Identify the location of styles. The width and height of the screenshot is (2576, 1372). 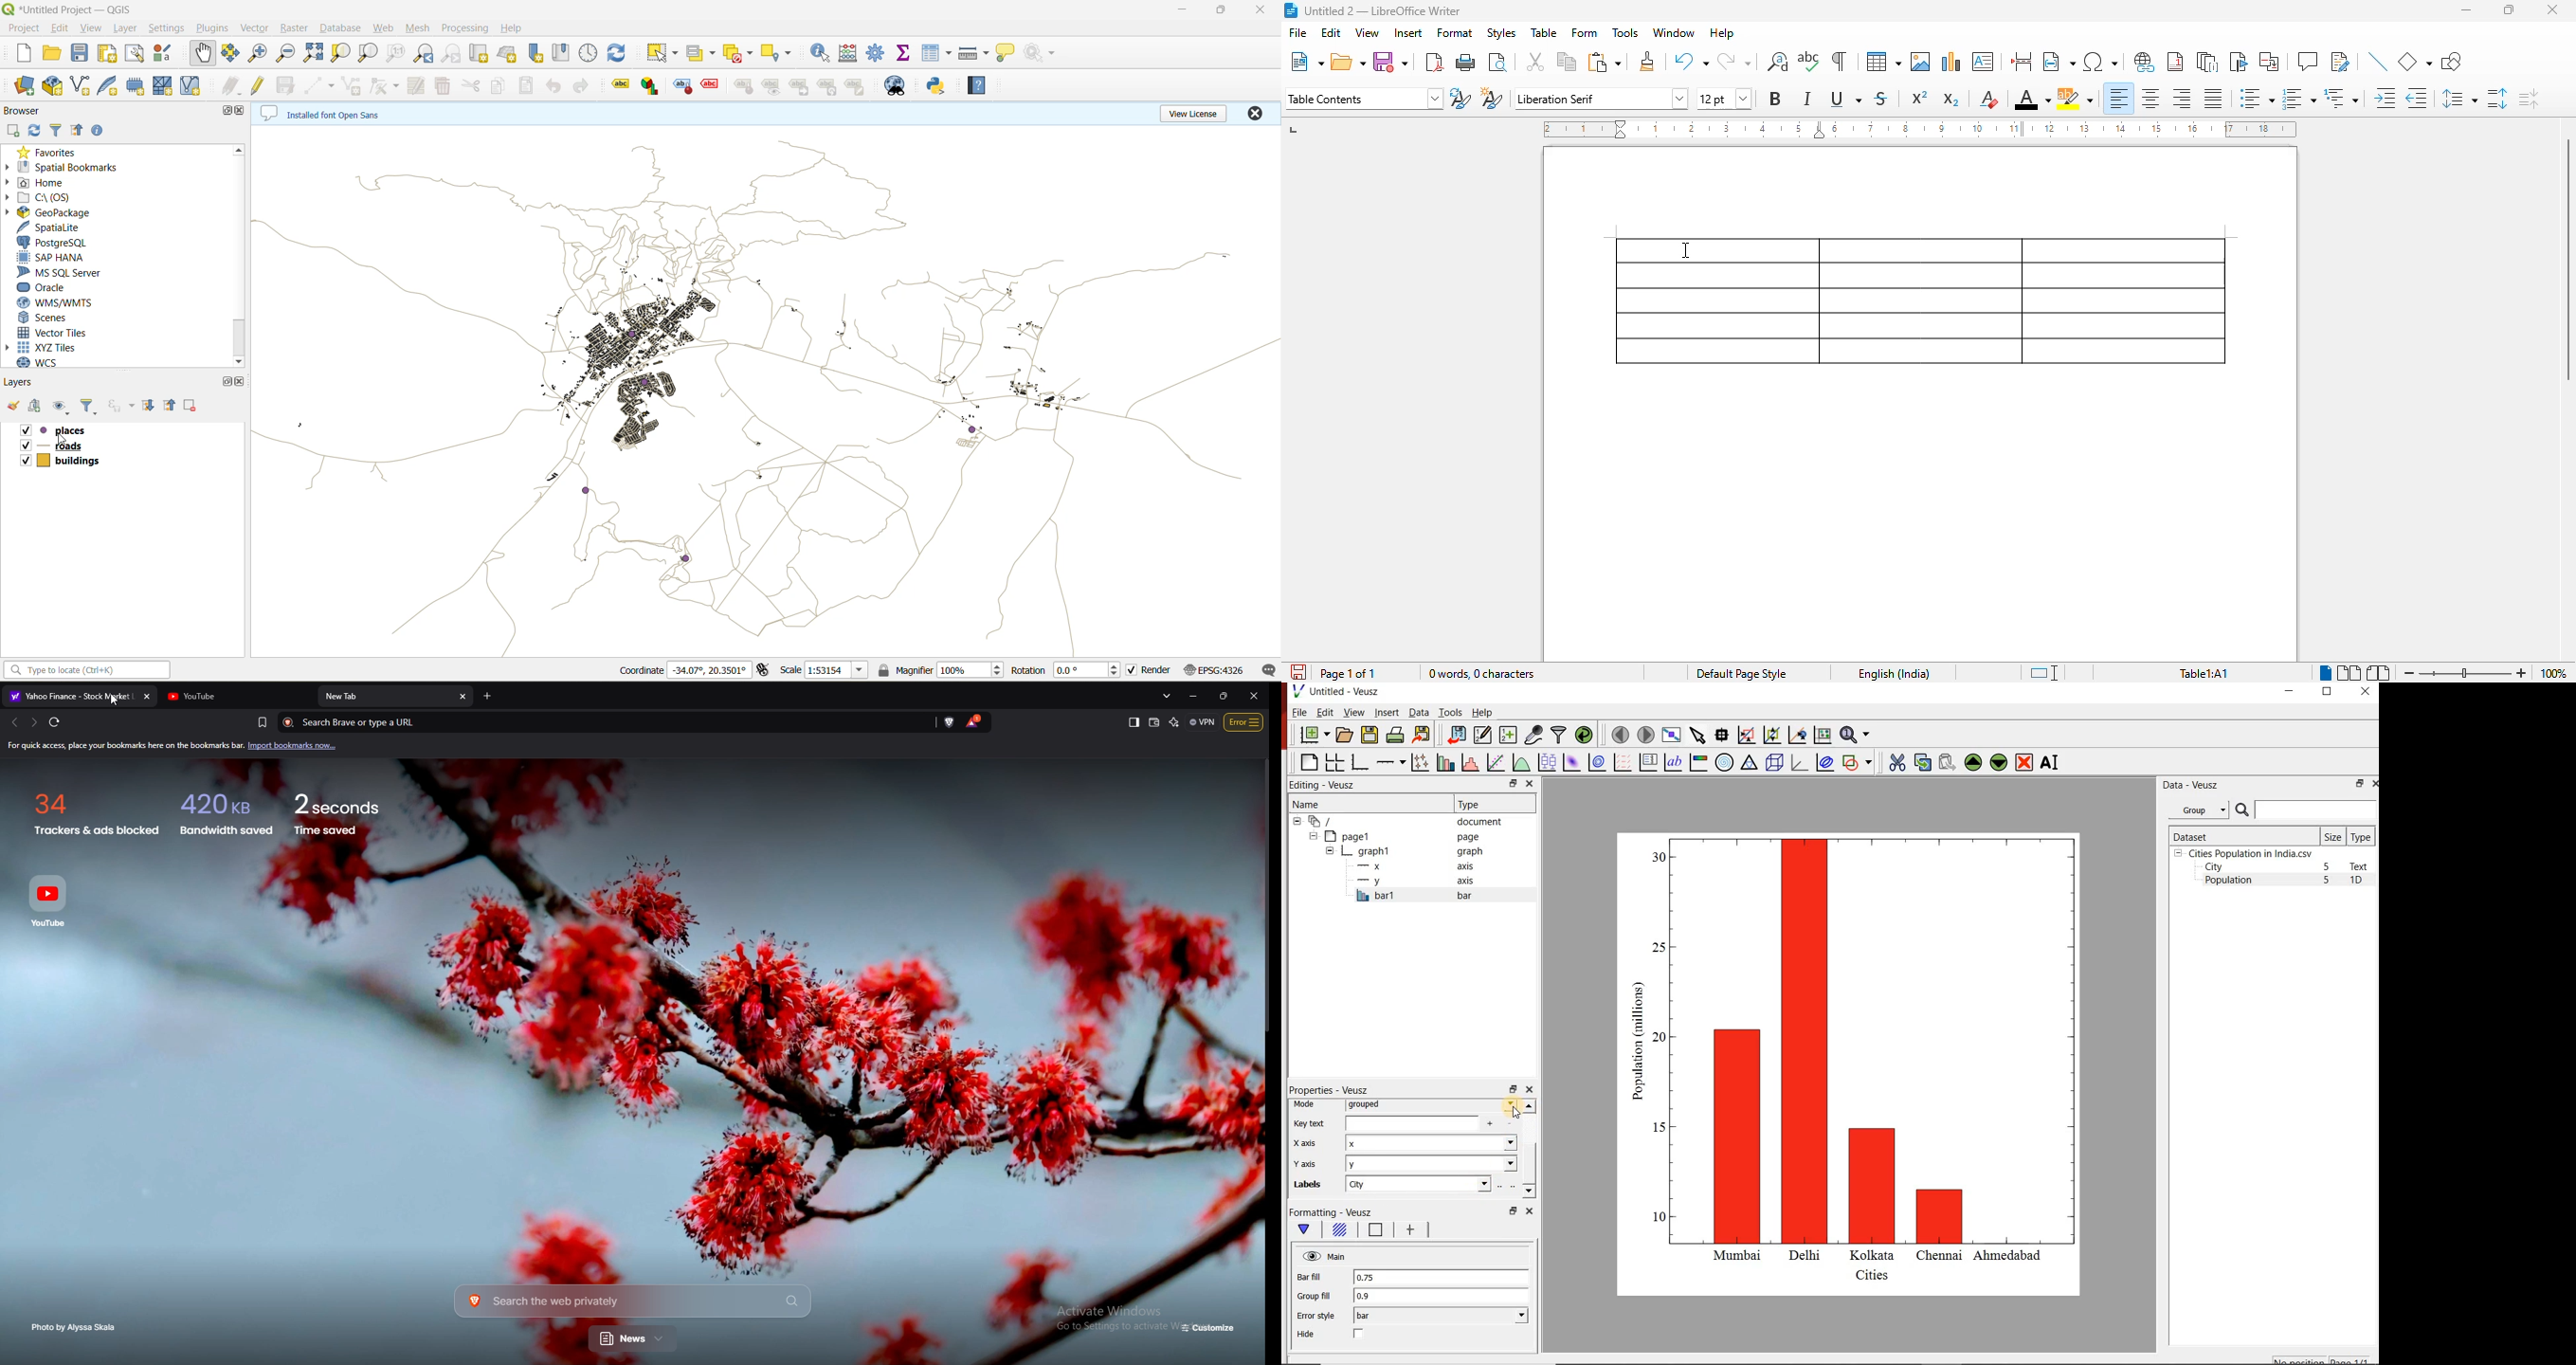
(1501, 33).